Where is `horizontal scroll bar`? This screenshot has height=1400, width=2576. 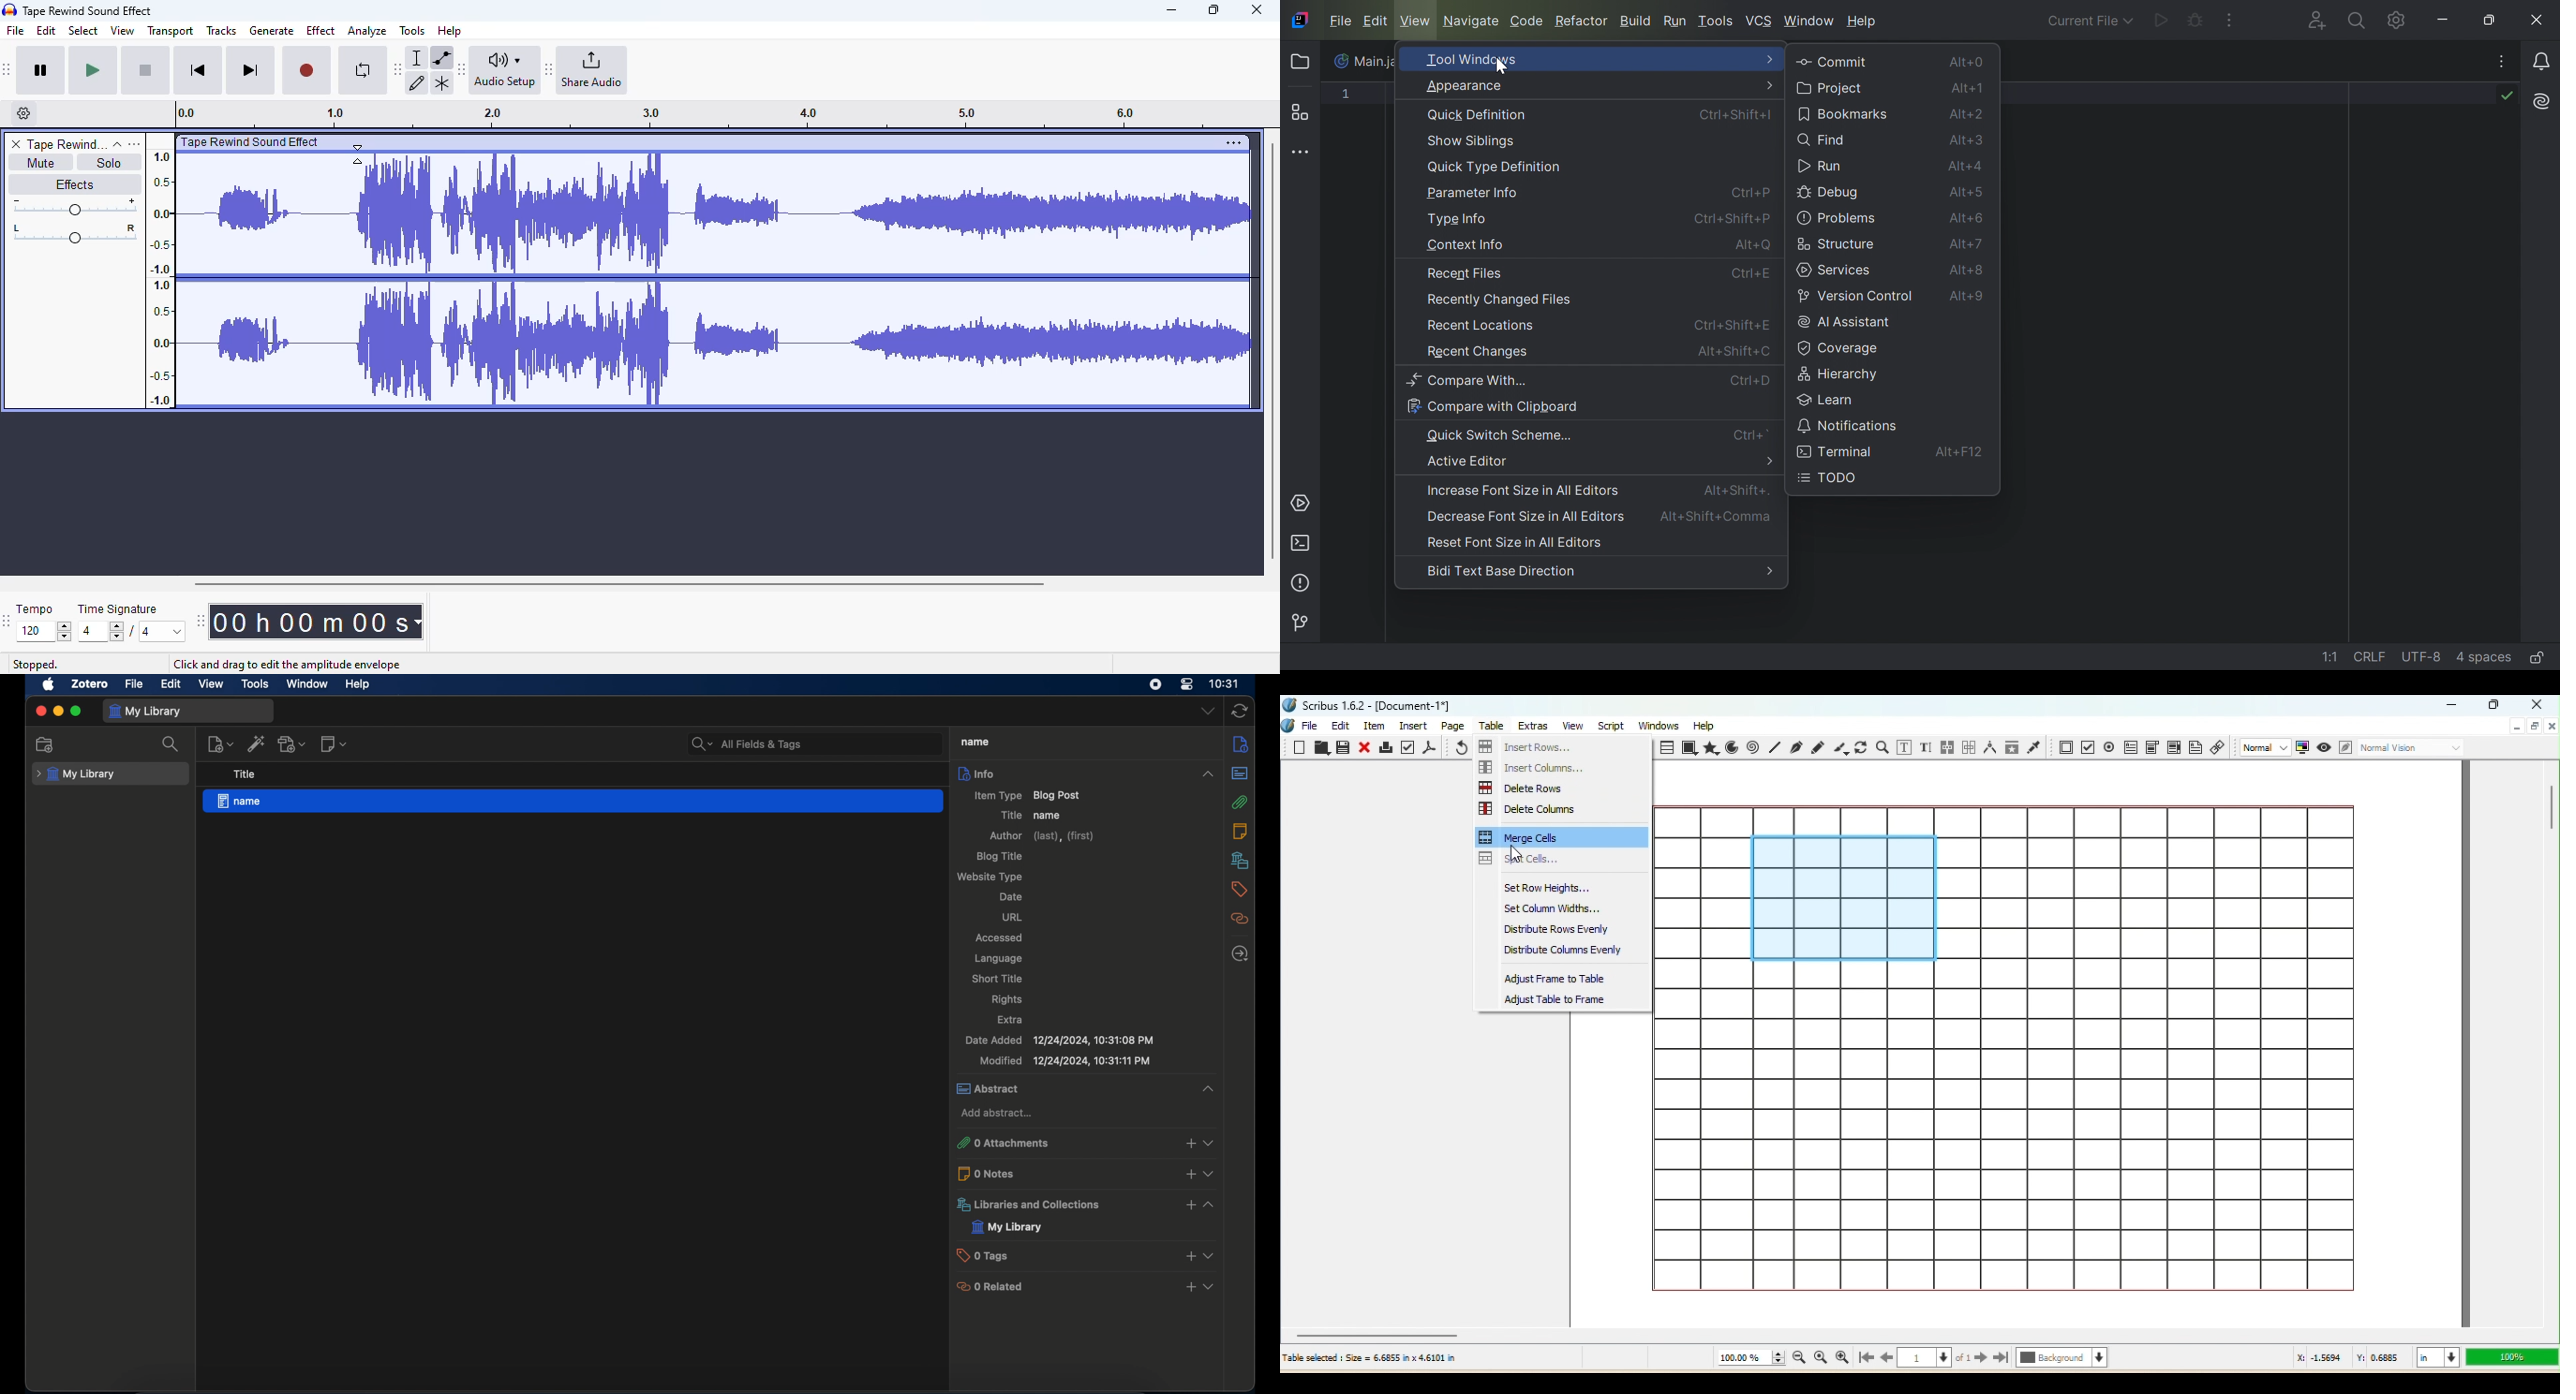 horizontal scroll bar is located at coordinates (618, 584).